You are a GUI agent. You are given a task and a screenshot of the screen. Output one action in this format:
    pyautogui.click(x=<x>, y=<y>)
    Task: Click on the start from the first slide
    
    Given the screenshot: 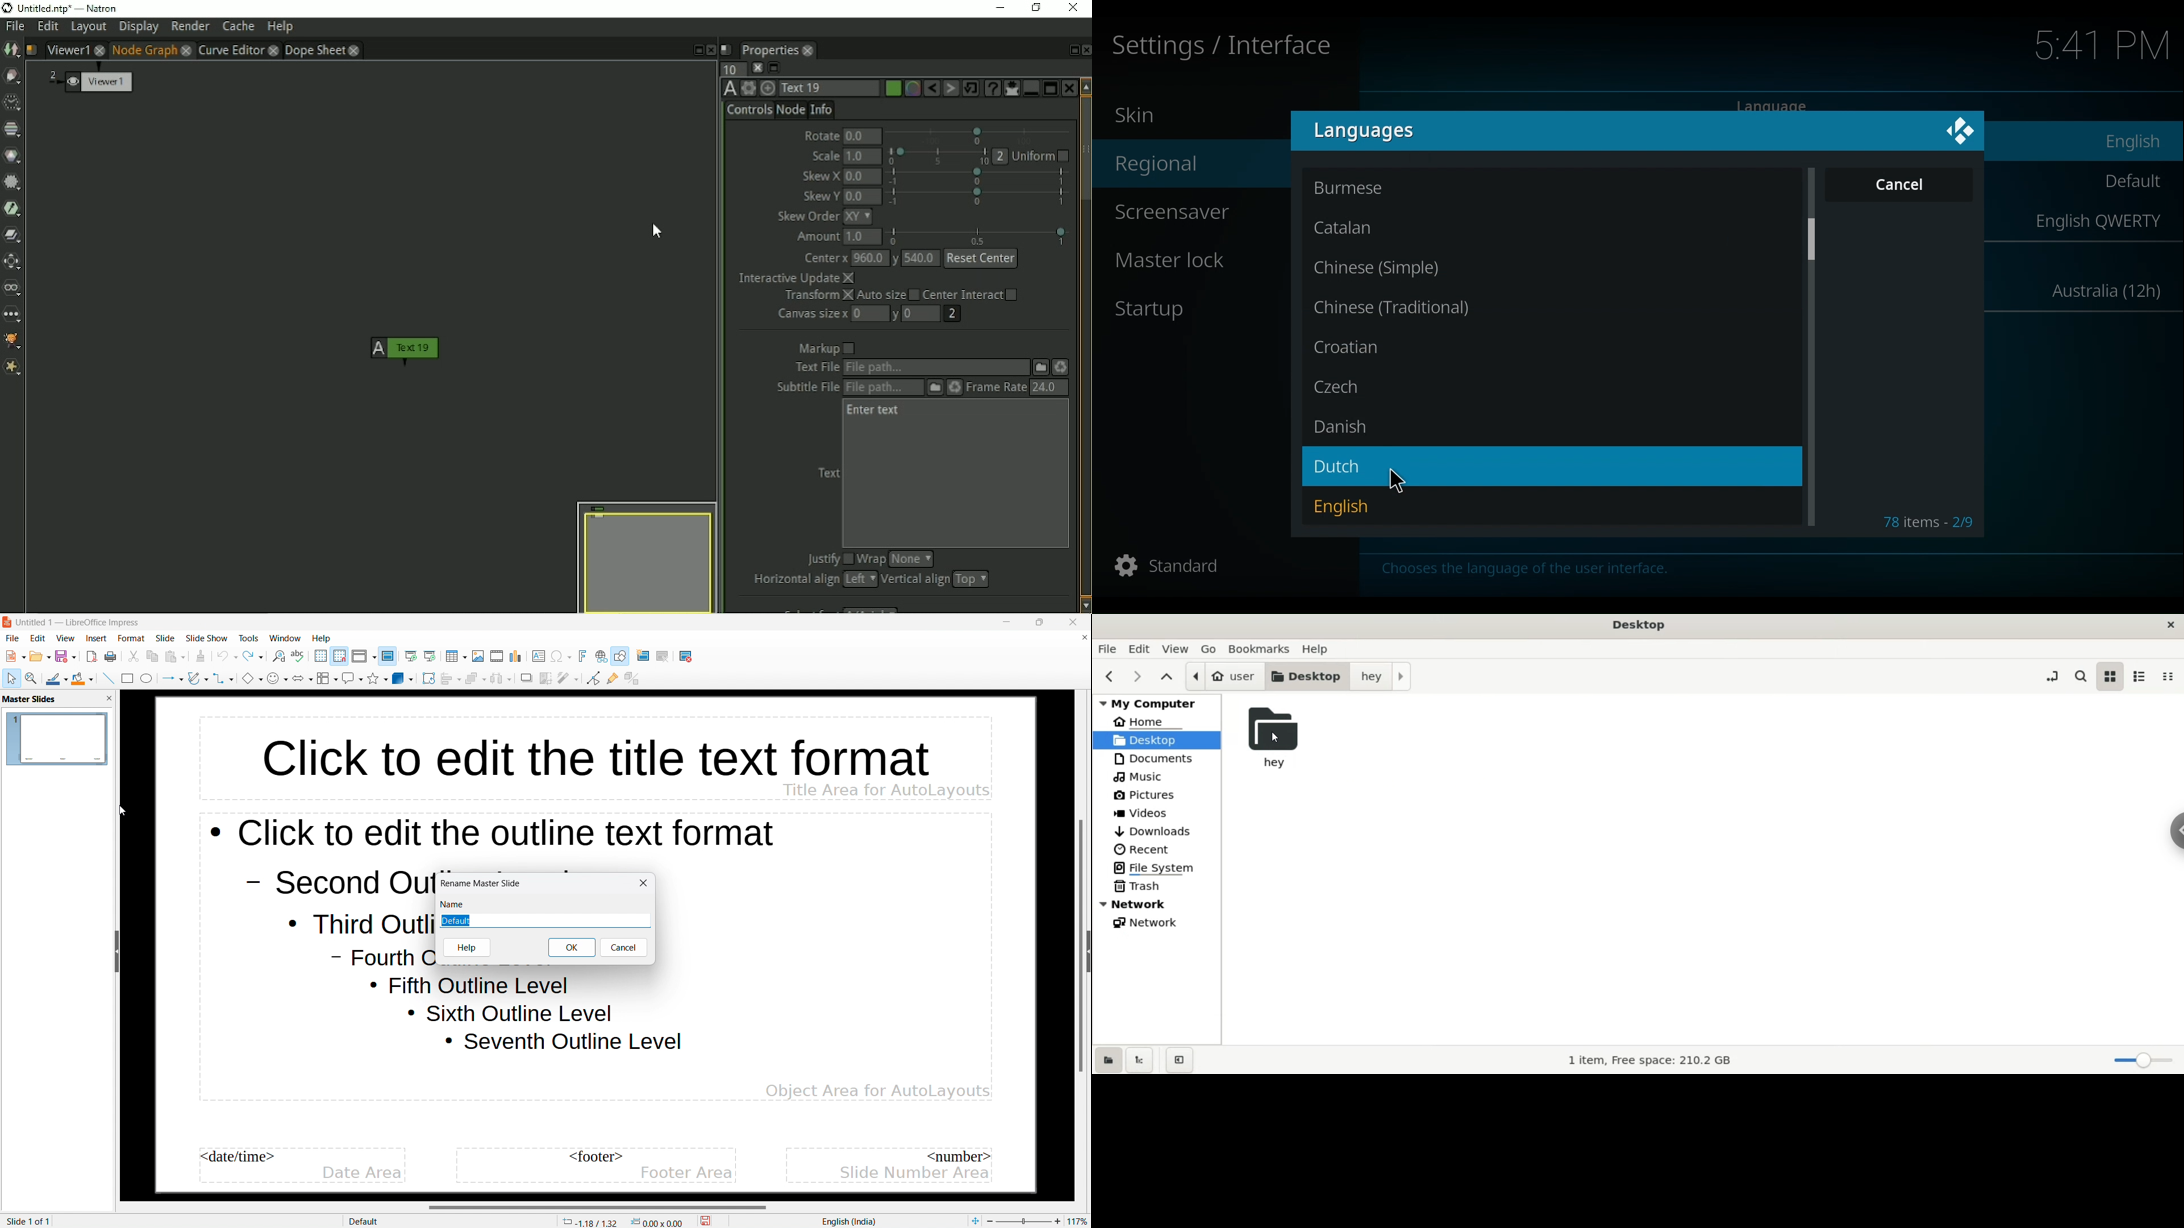 What is the action you would take?
    pyautogui.click(x=412, y=657)
    